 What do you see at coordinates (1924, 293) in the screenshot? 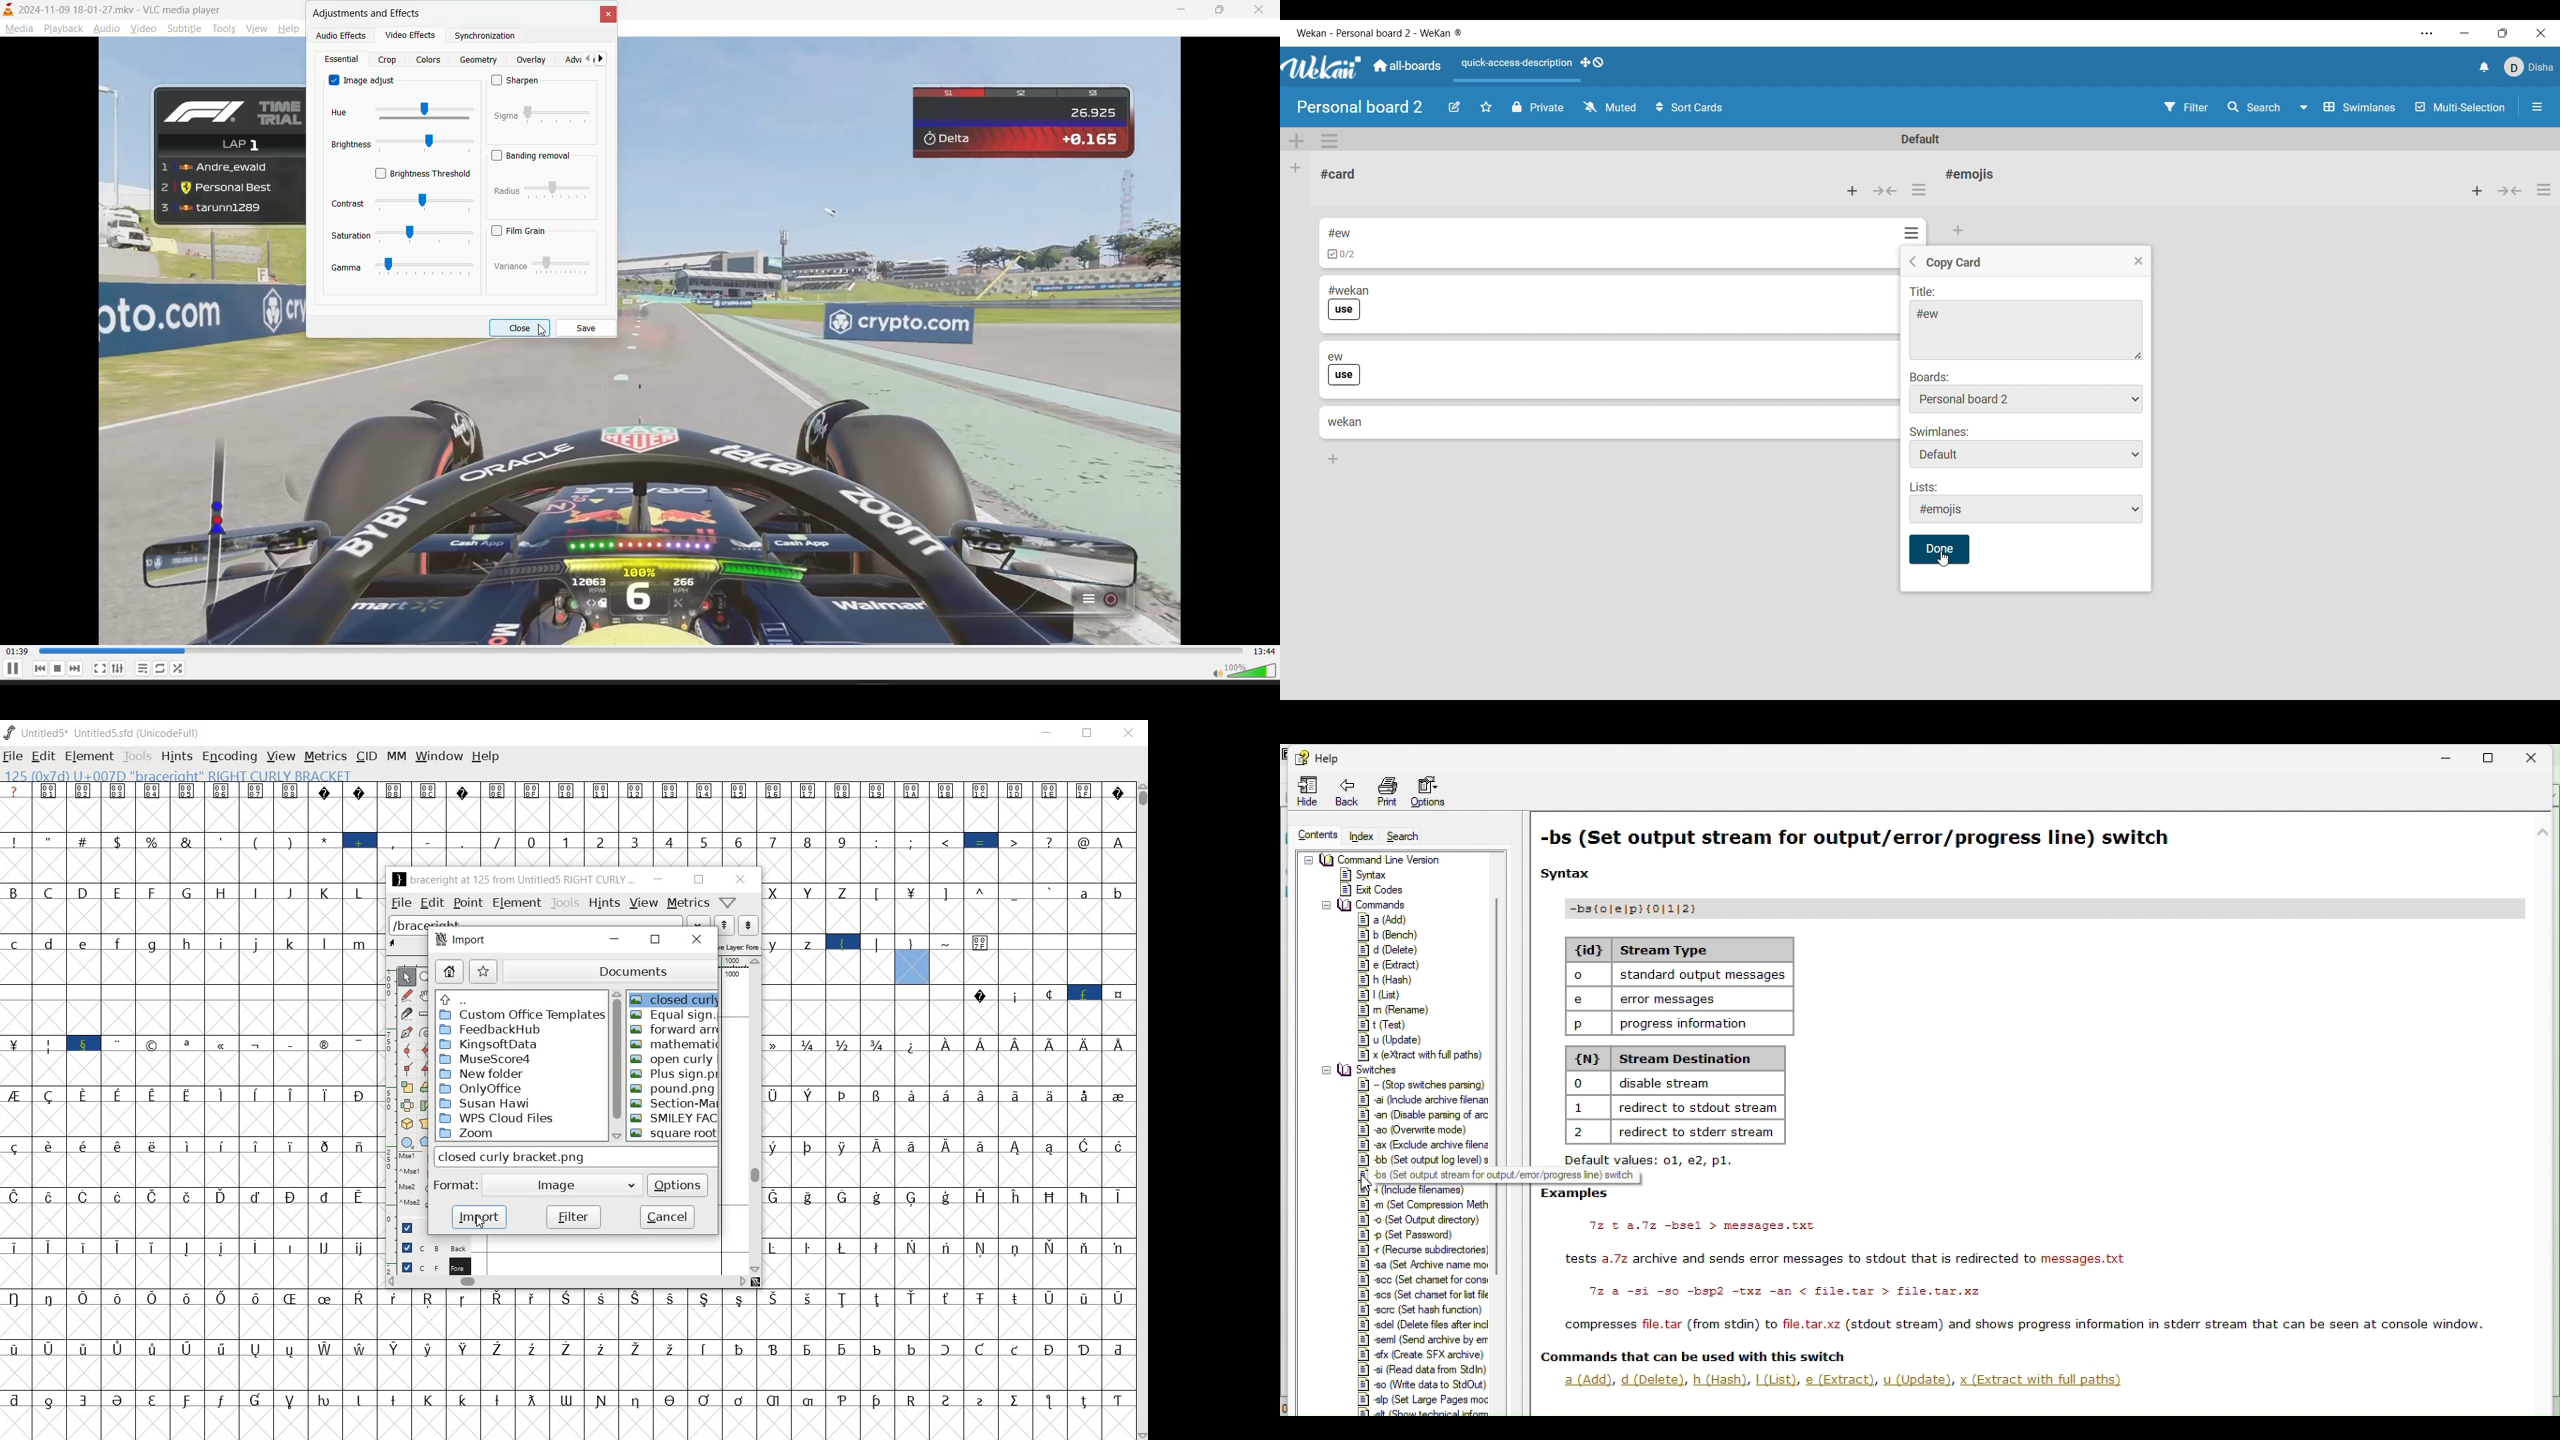
I see `Indicates title` at bounding box center [1924, 293].